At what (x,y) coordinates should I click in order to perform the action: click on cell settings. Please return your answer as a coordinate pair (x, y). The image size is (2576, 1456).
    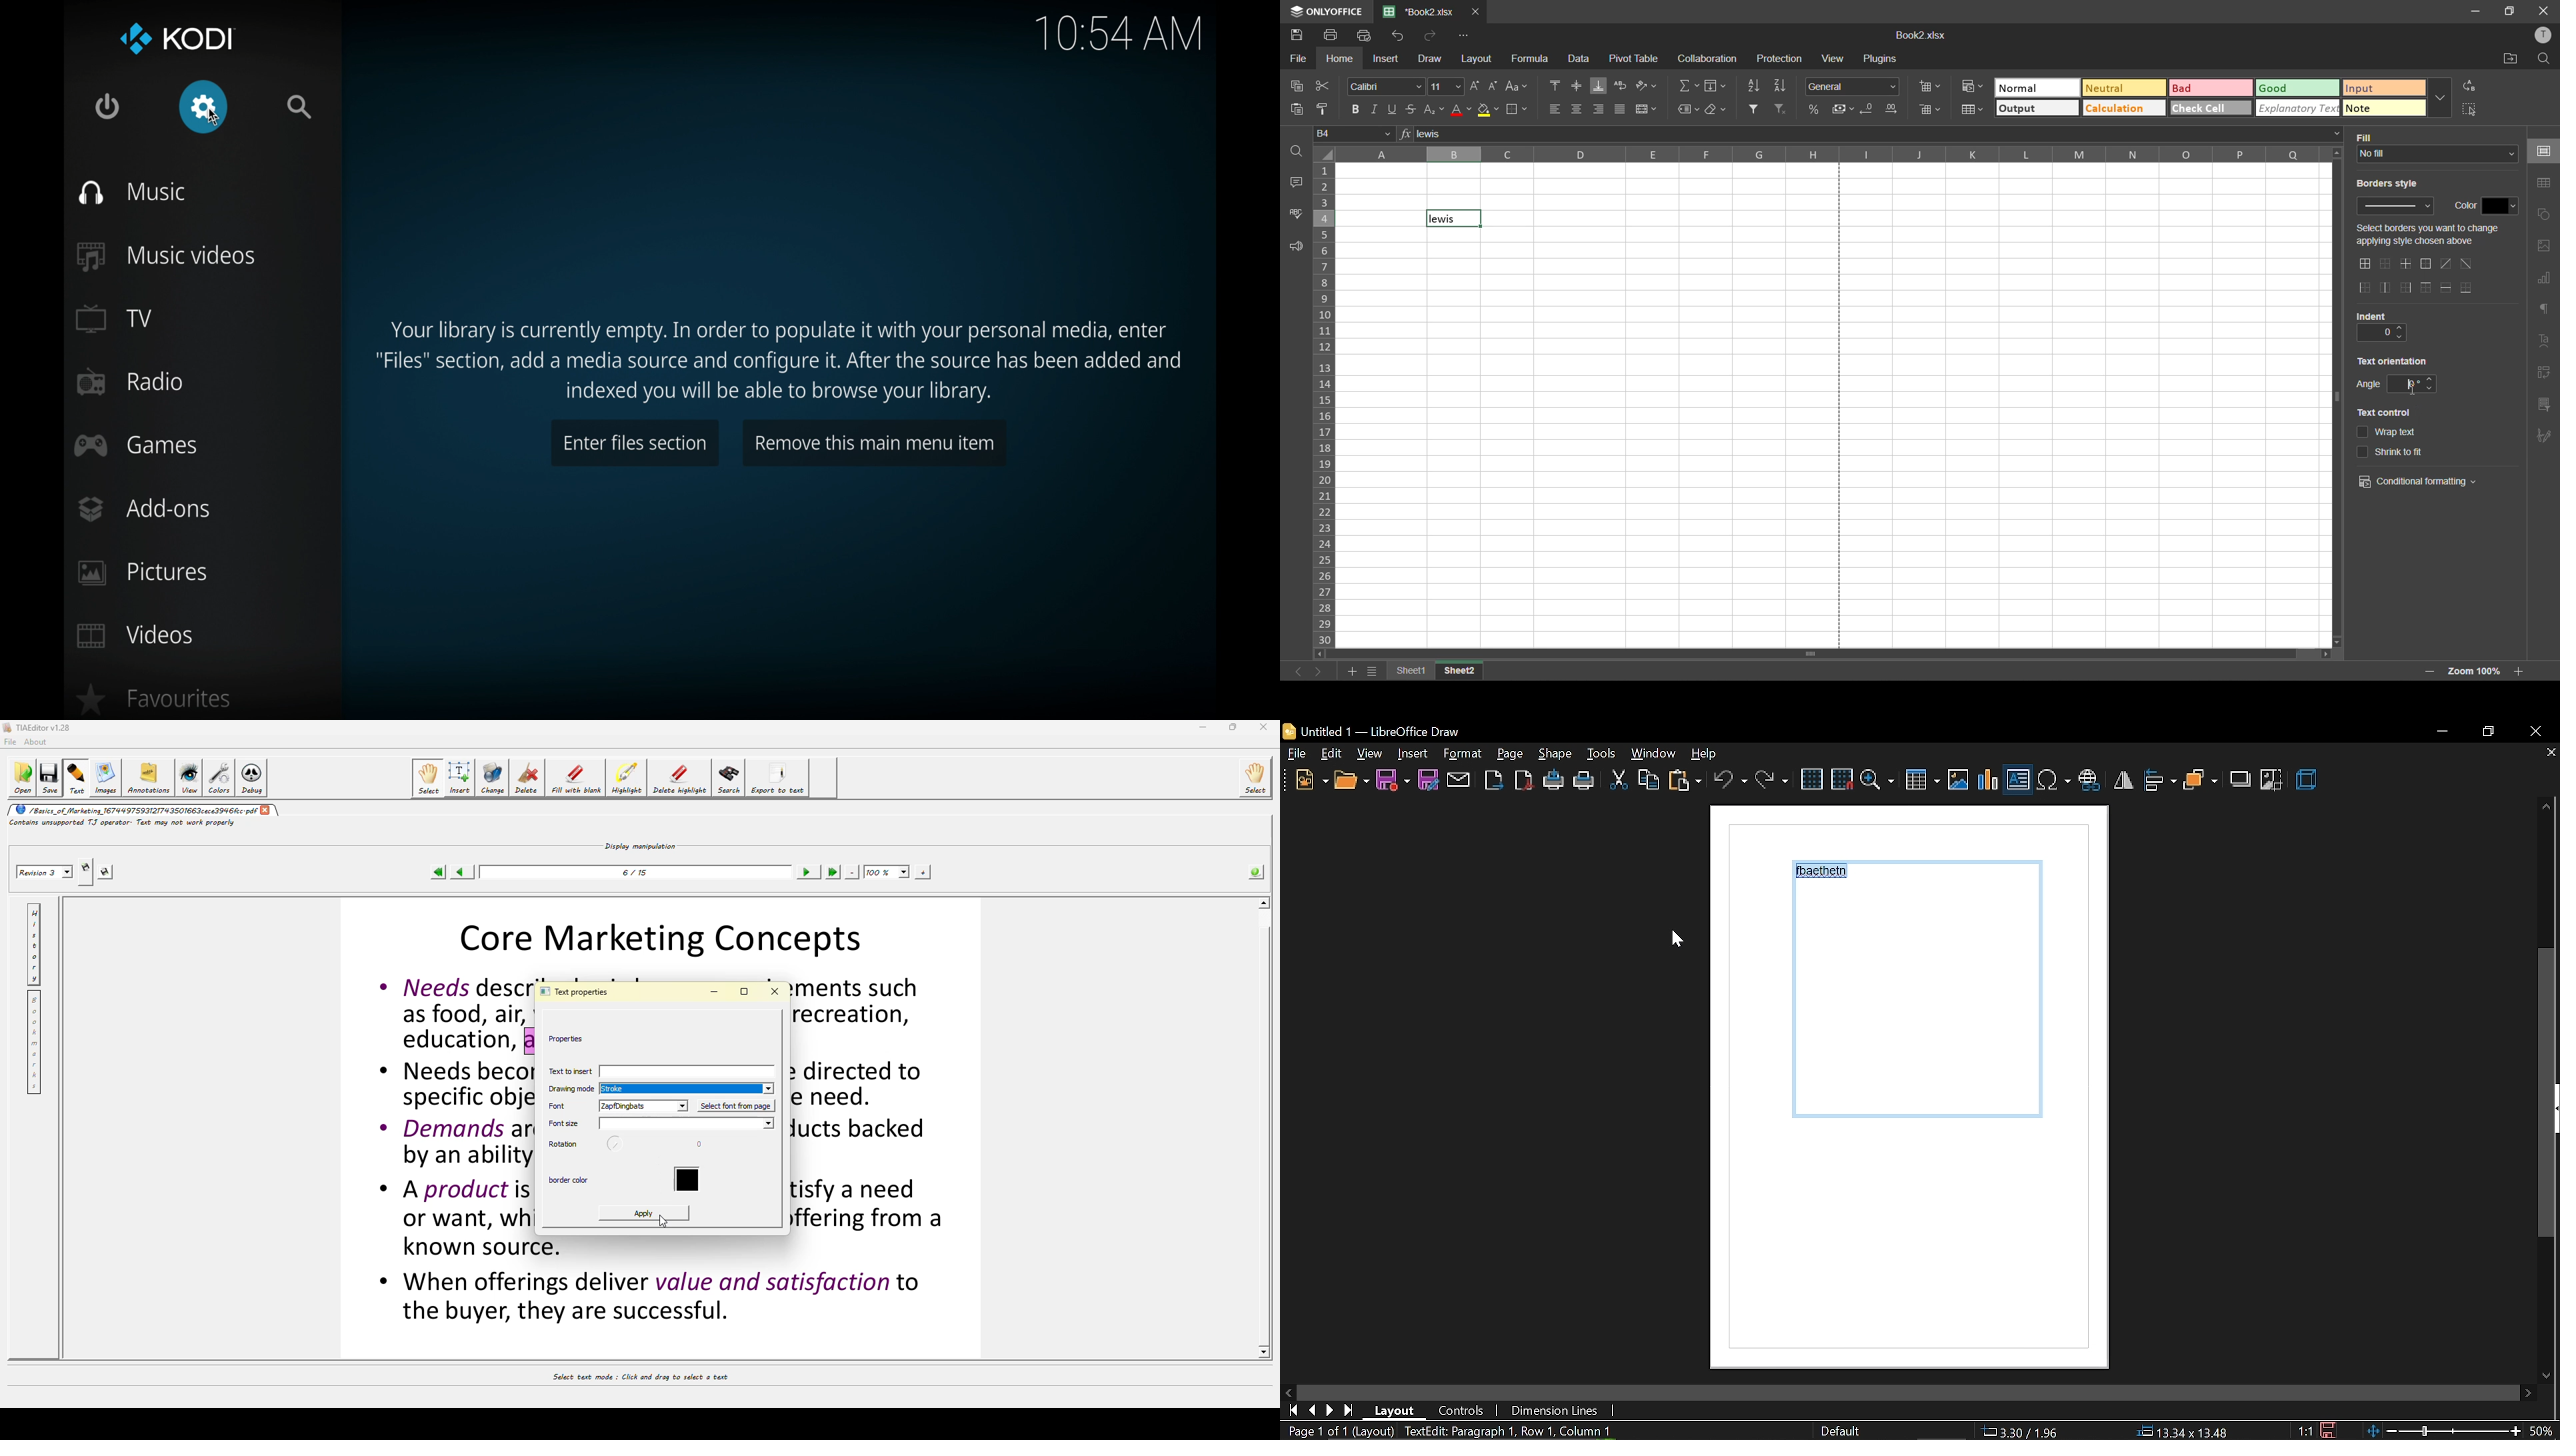
    Looking at the image, I should click on (2543, 153).